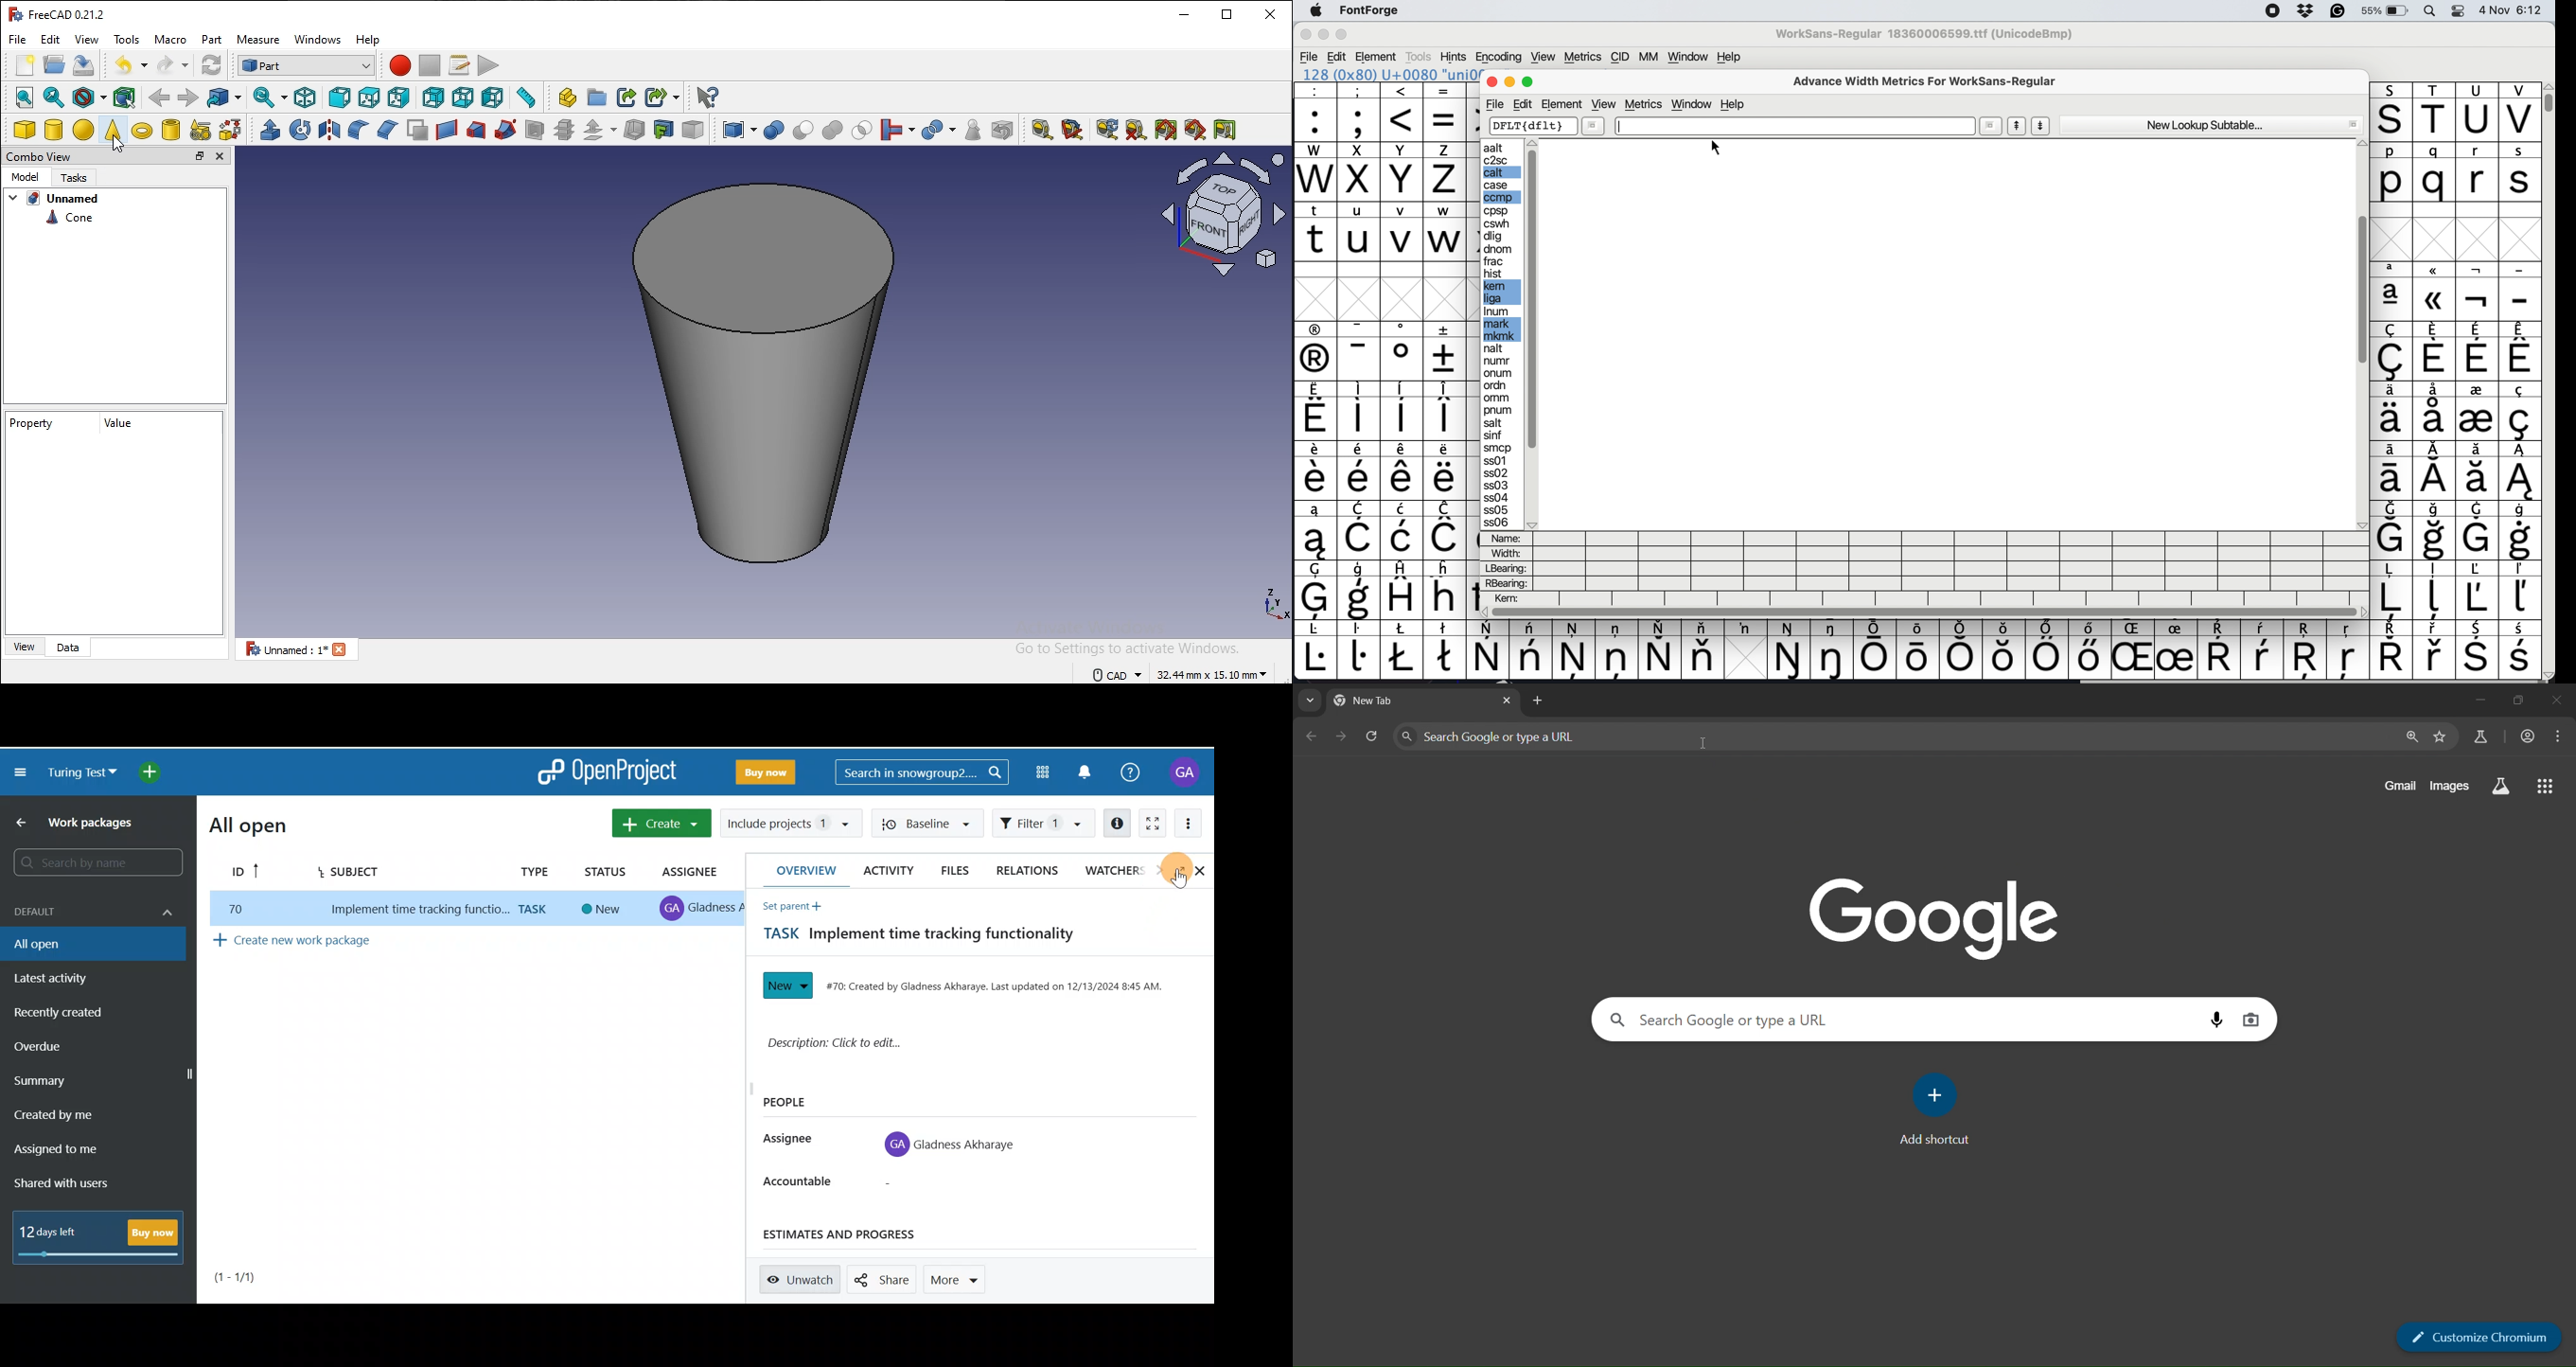 The image size is (2576, 1372). What do you see at coordinates (72, 646) in the screenshot?
I see `dara` at bounding box center [72, 646].